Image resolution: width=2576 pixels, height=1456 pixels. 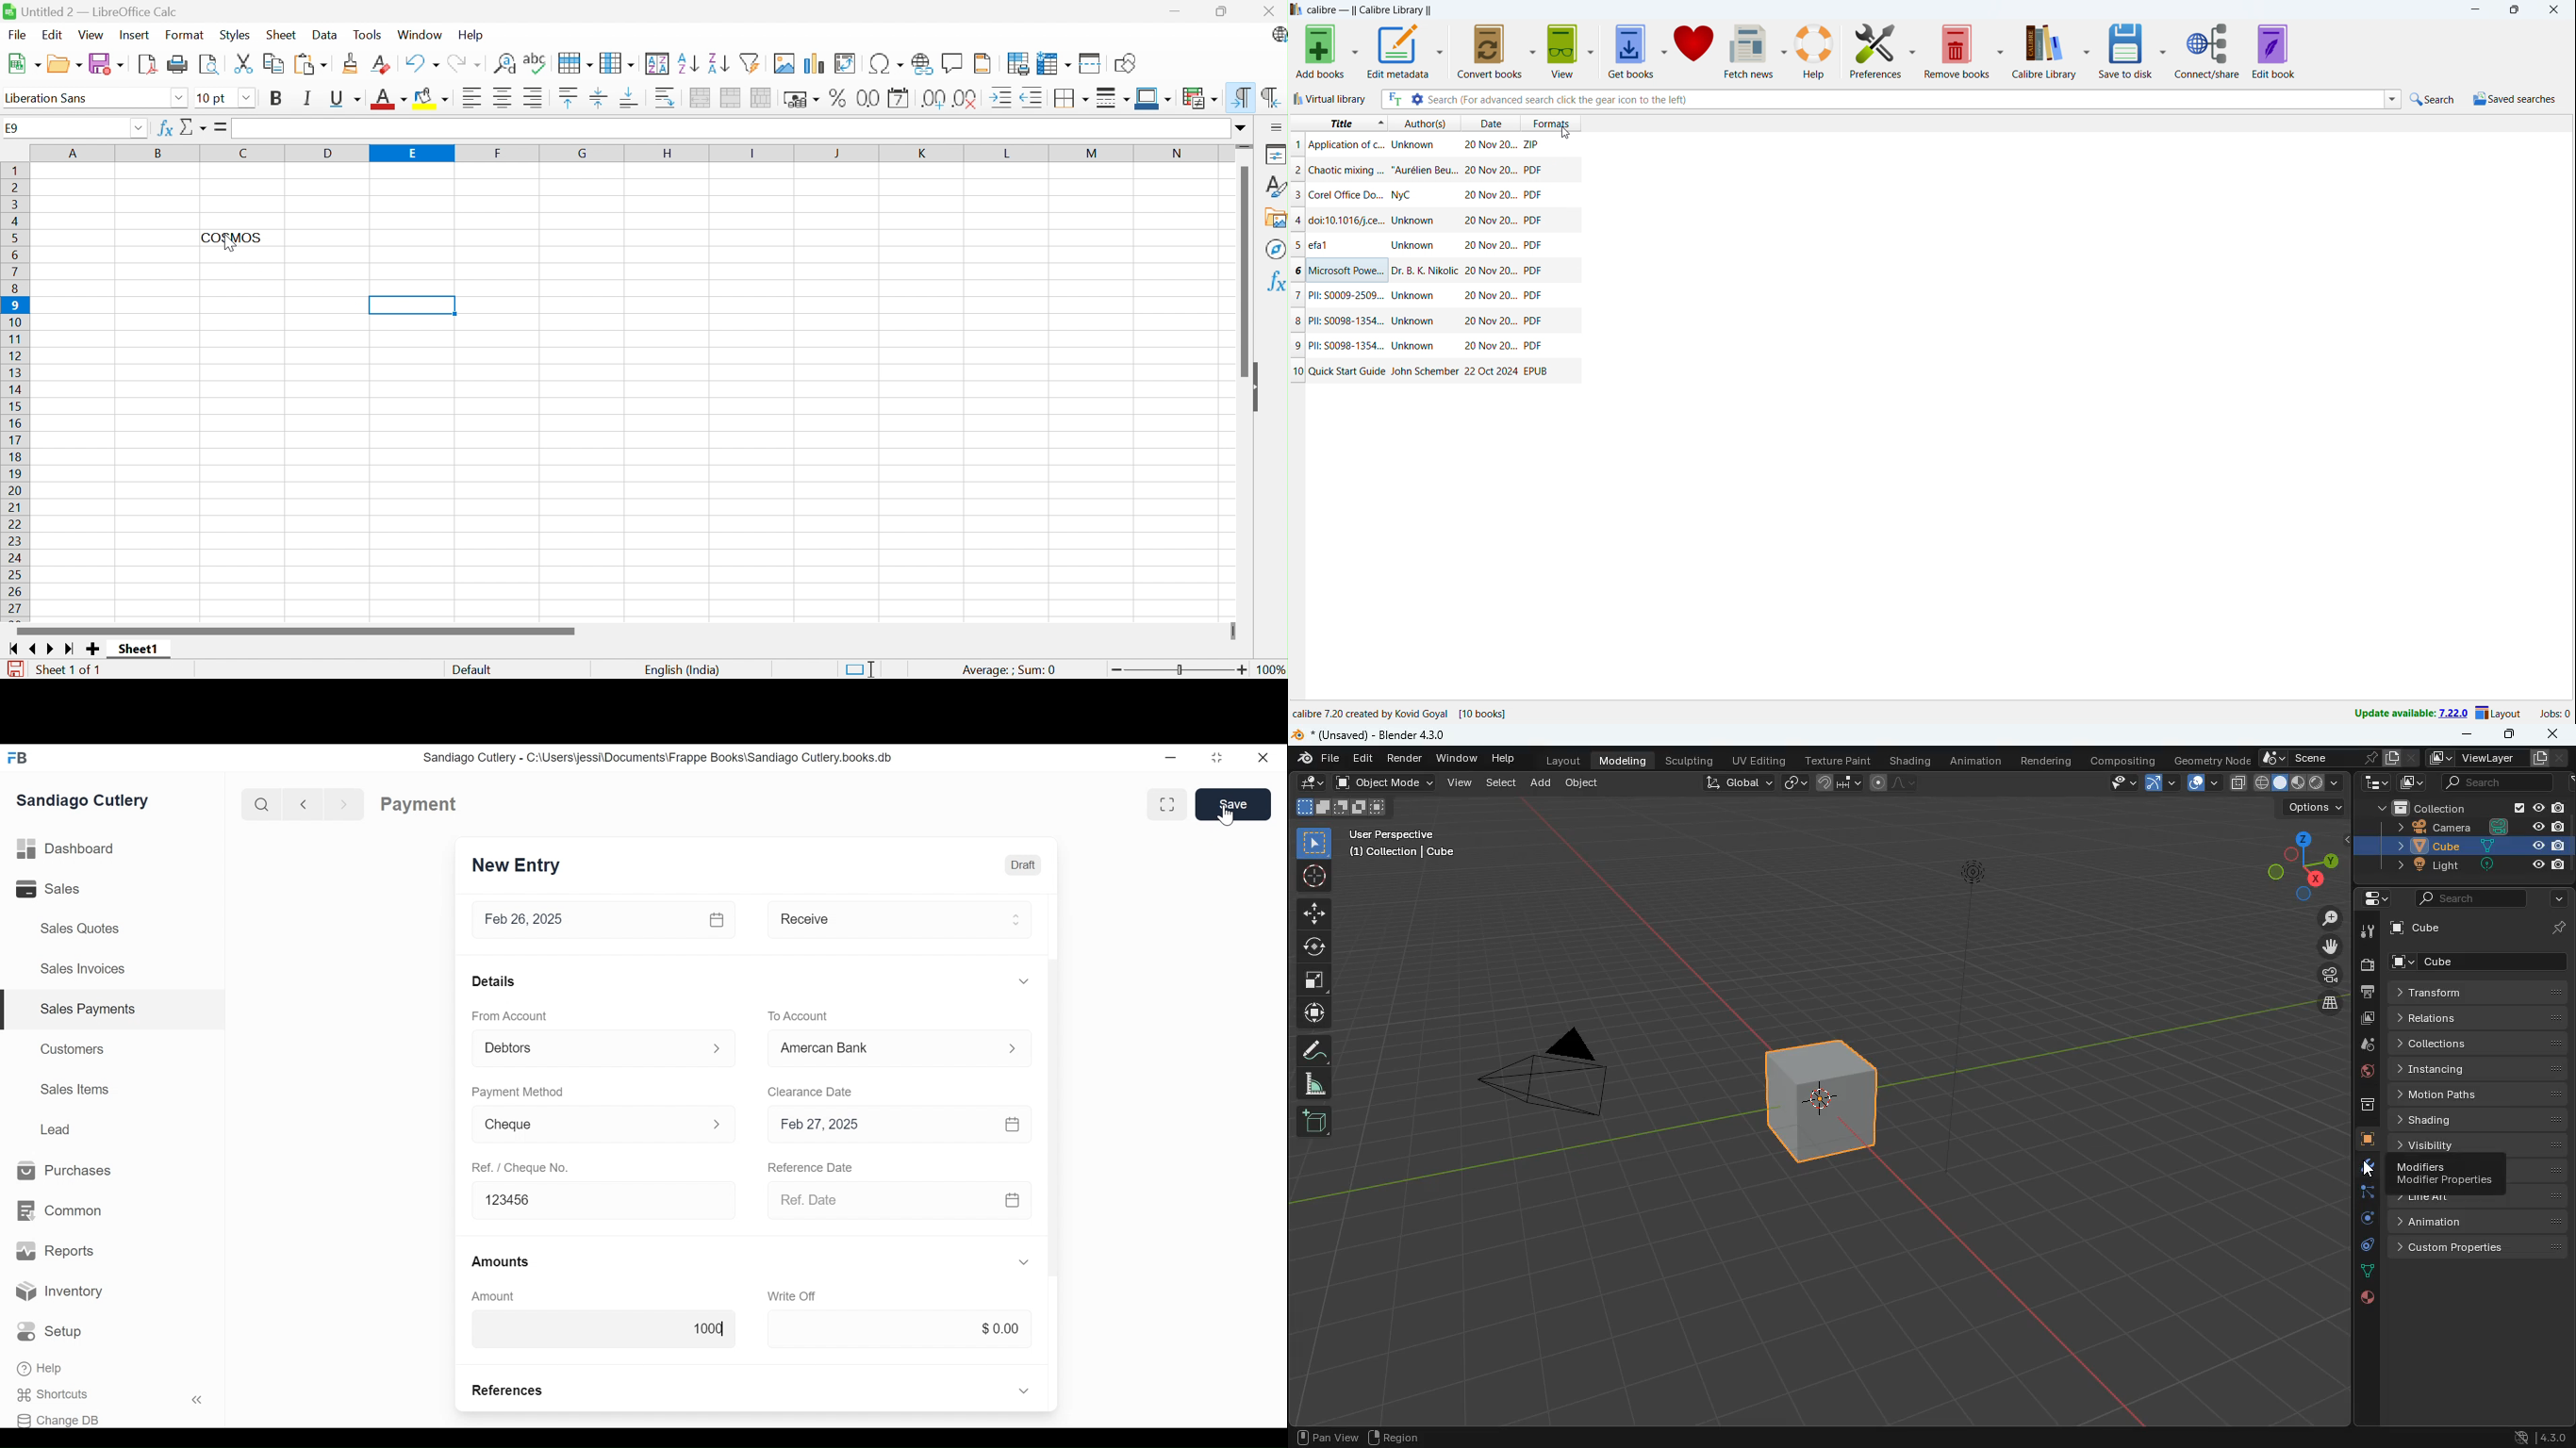 What do you see at coordinates (2543, 1437) in the screenshot?
I see `version` at bounding box center [2543, 1437].